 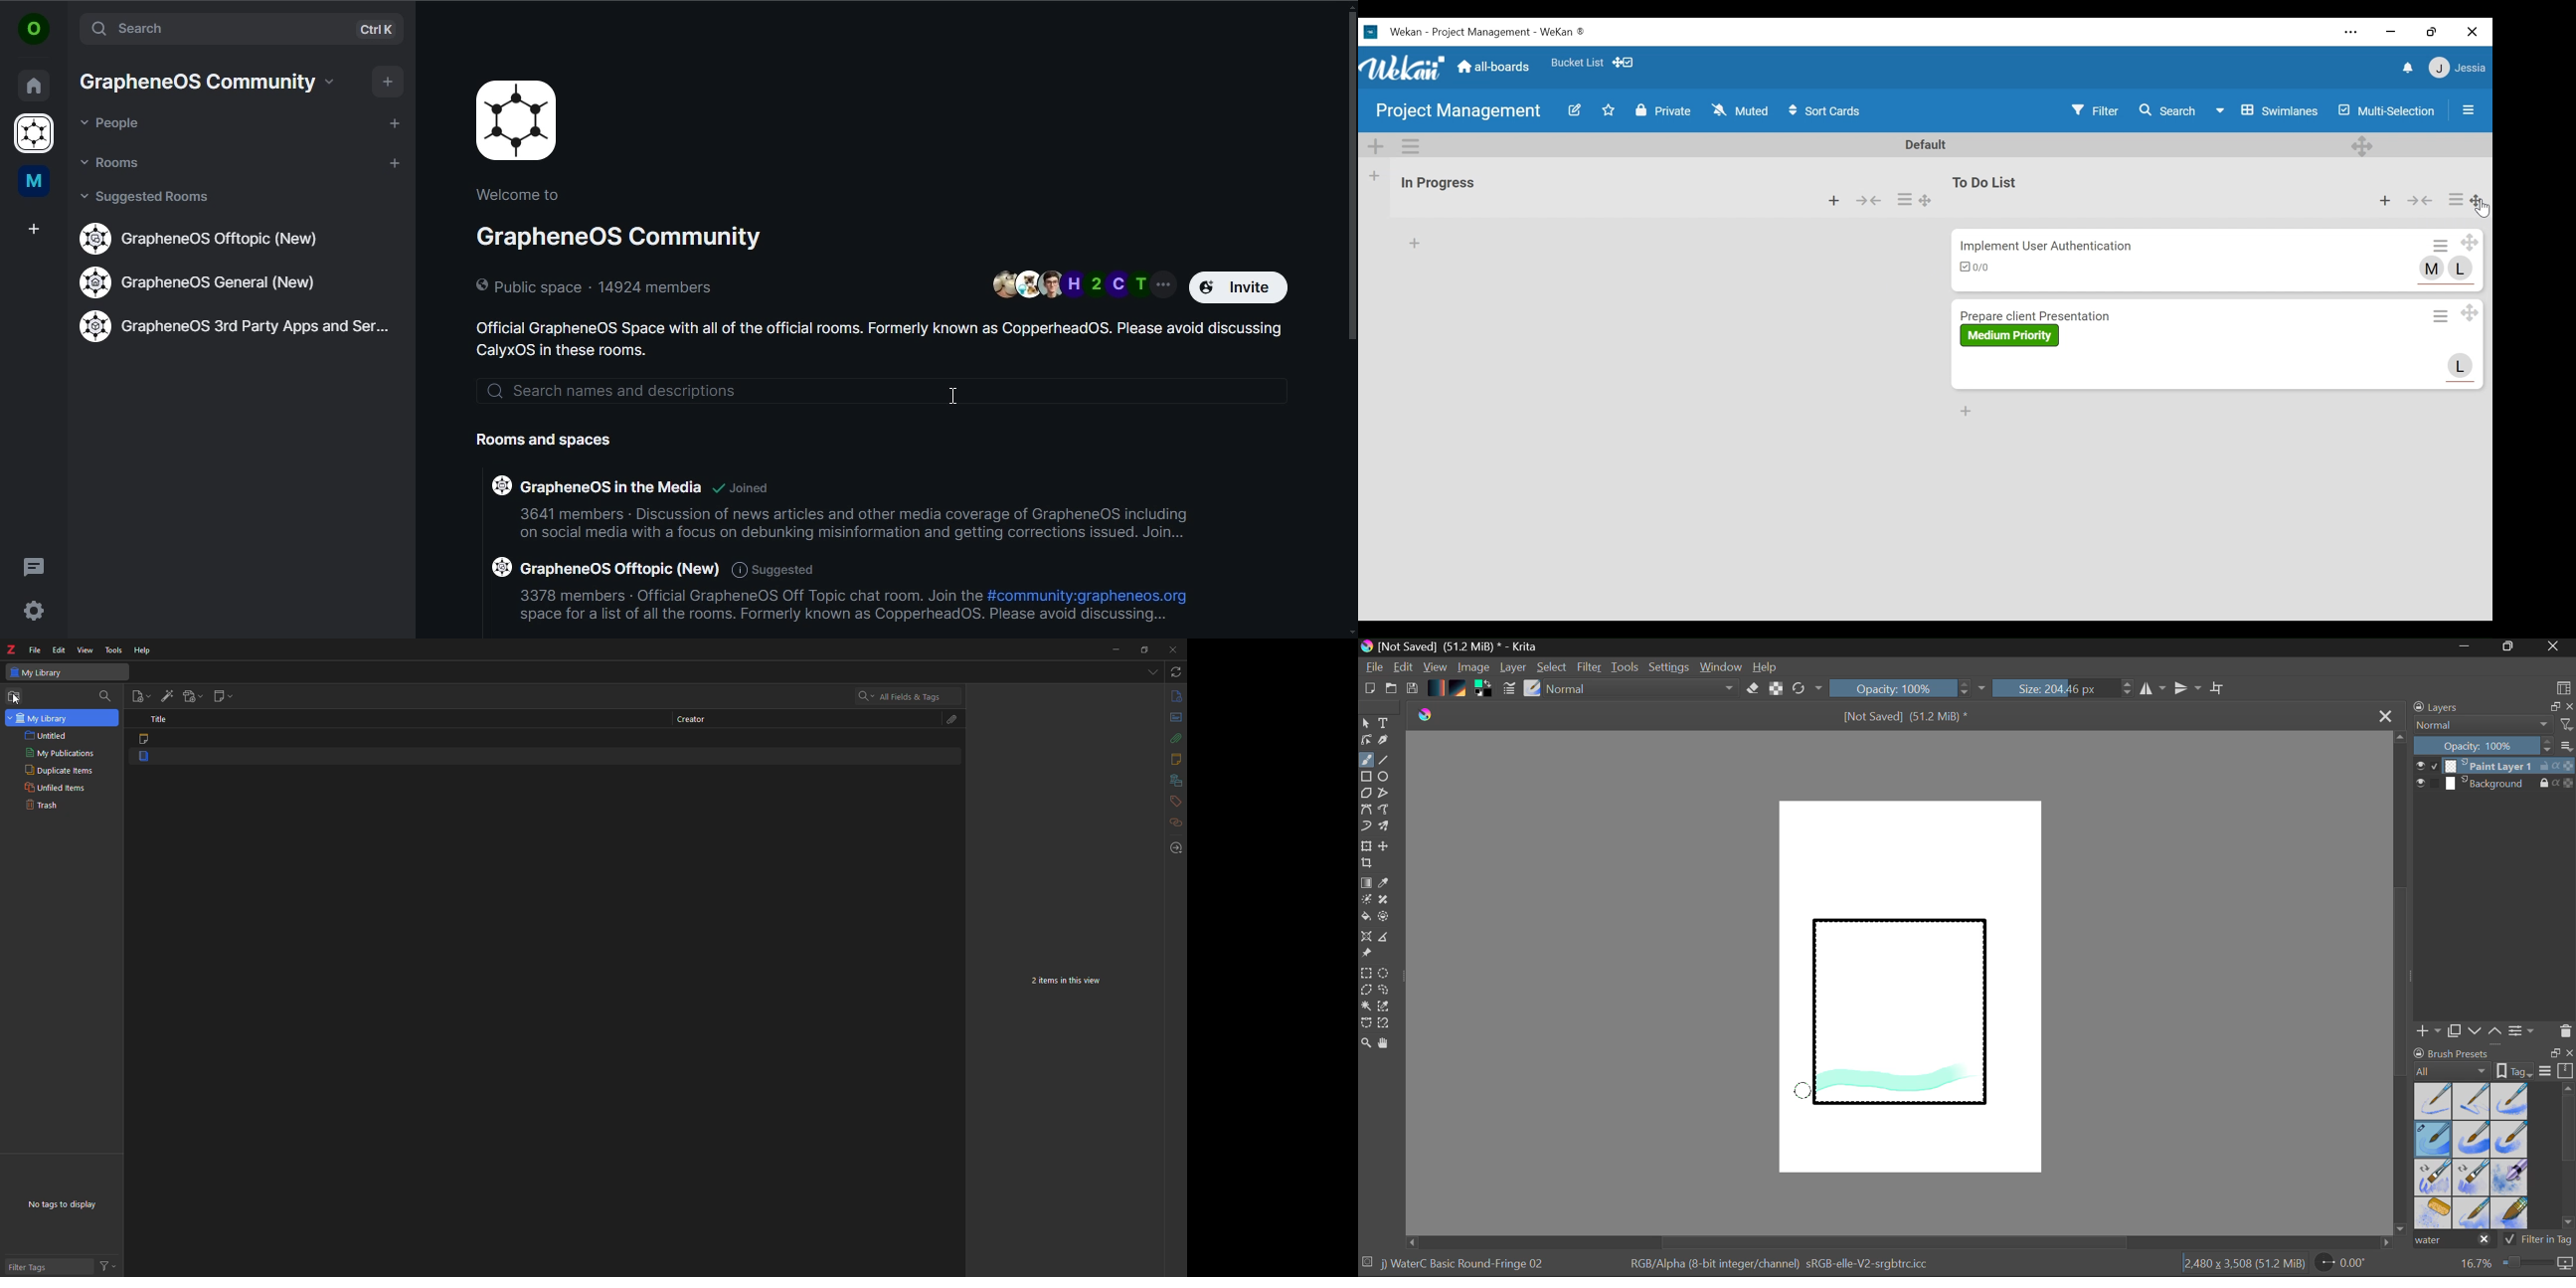 What do you see at coordinates (1928, 146) in the screenshot?
I see `Default` at bounding box center [1928, 146].